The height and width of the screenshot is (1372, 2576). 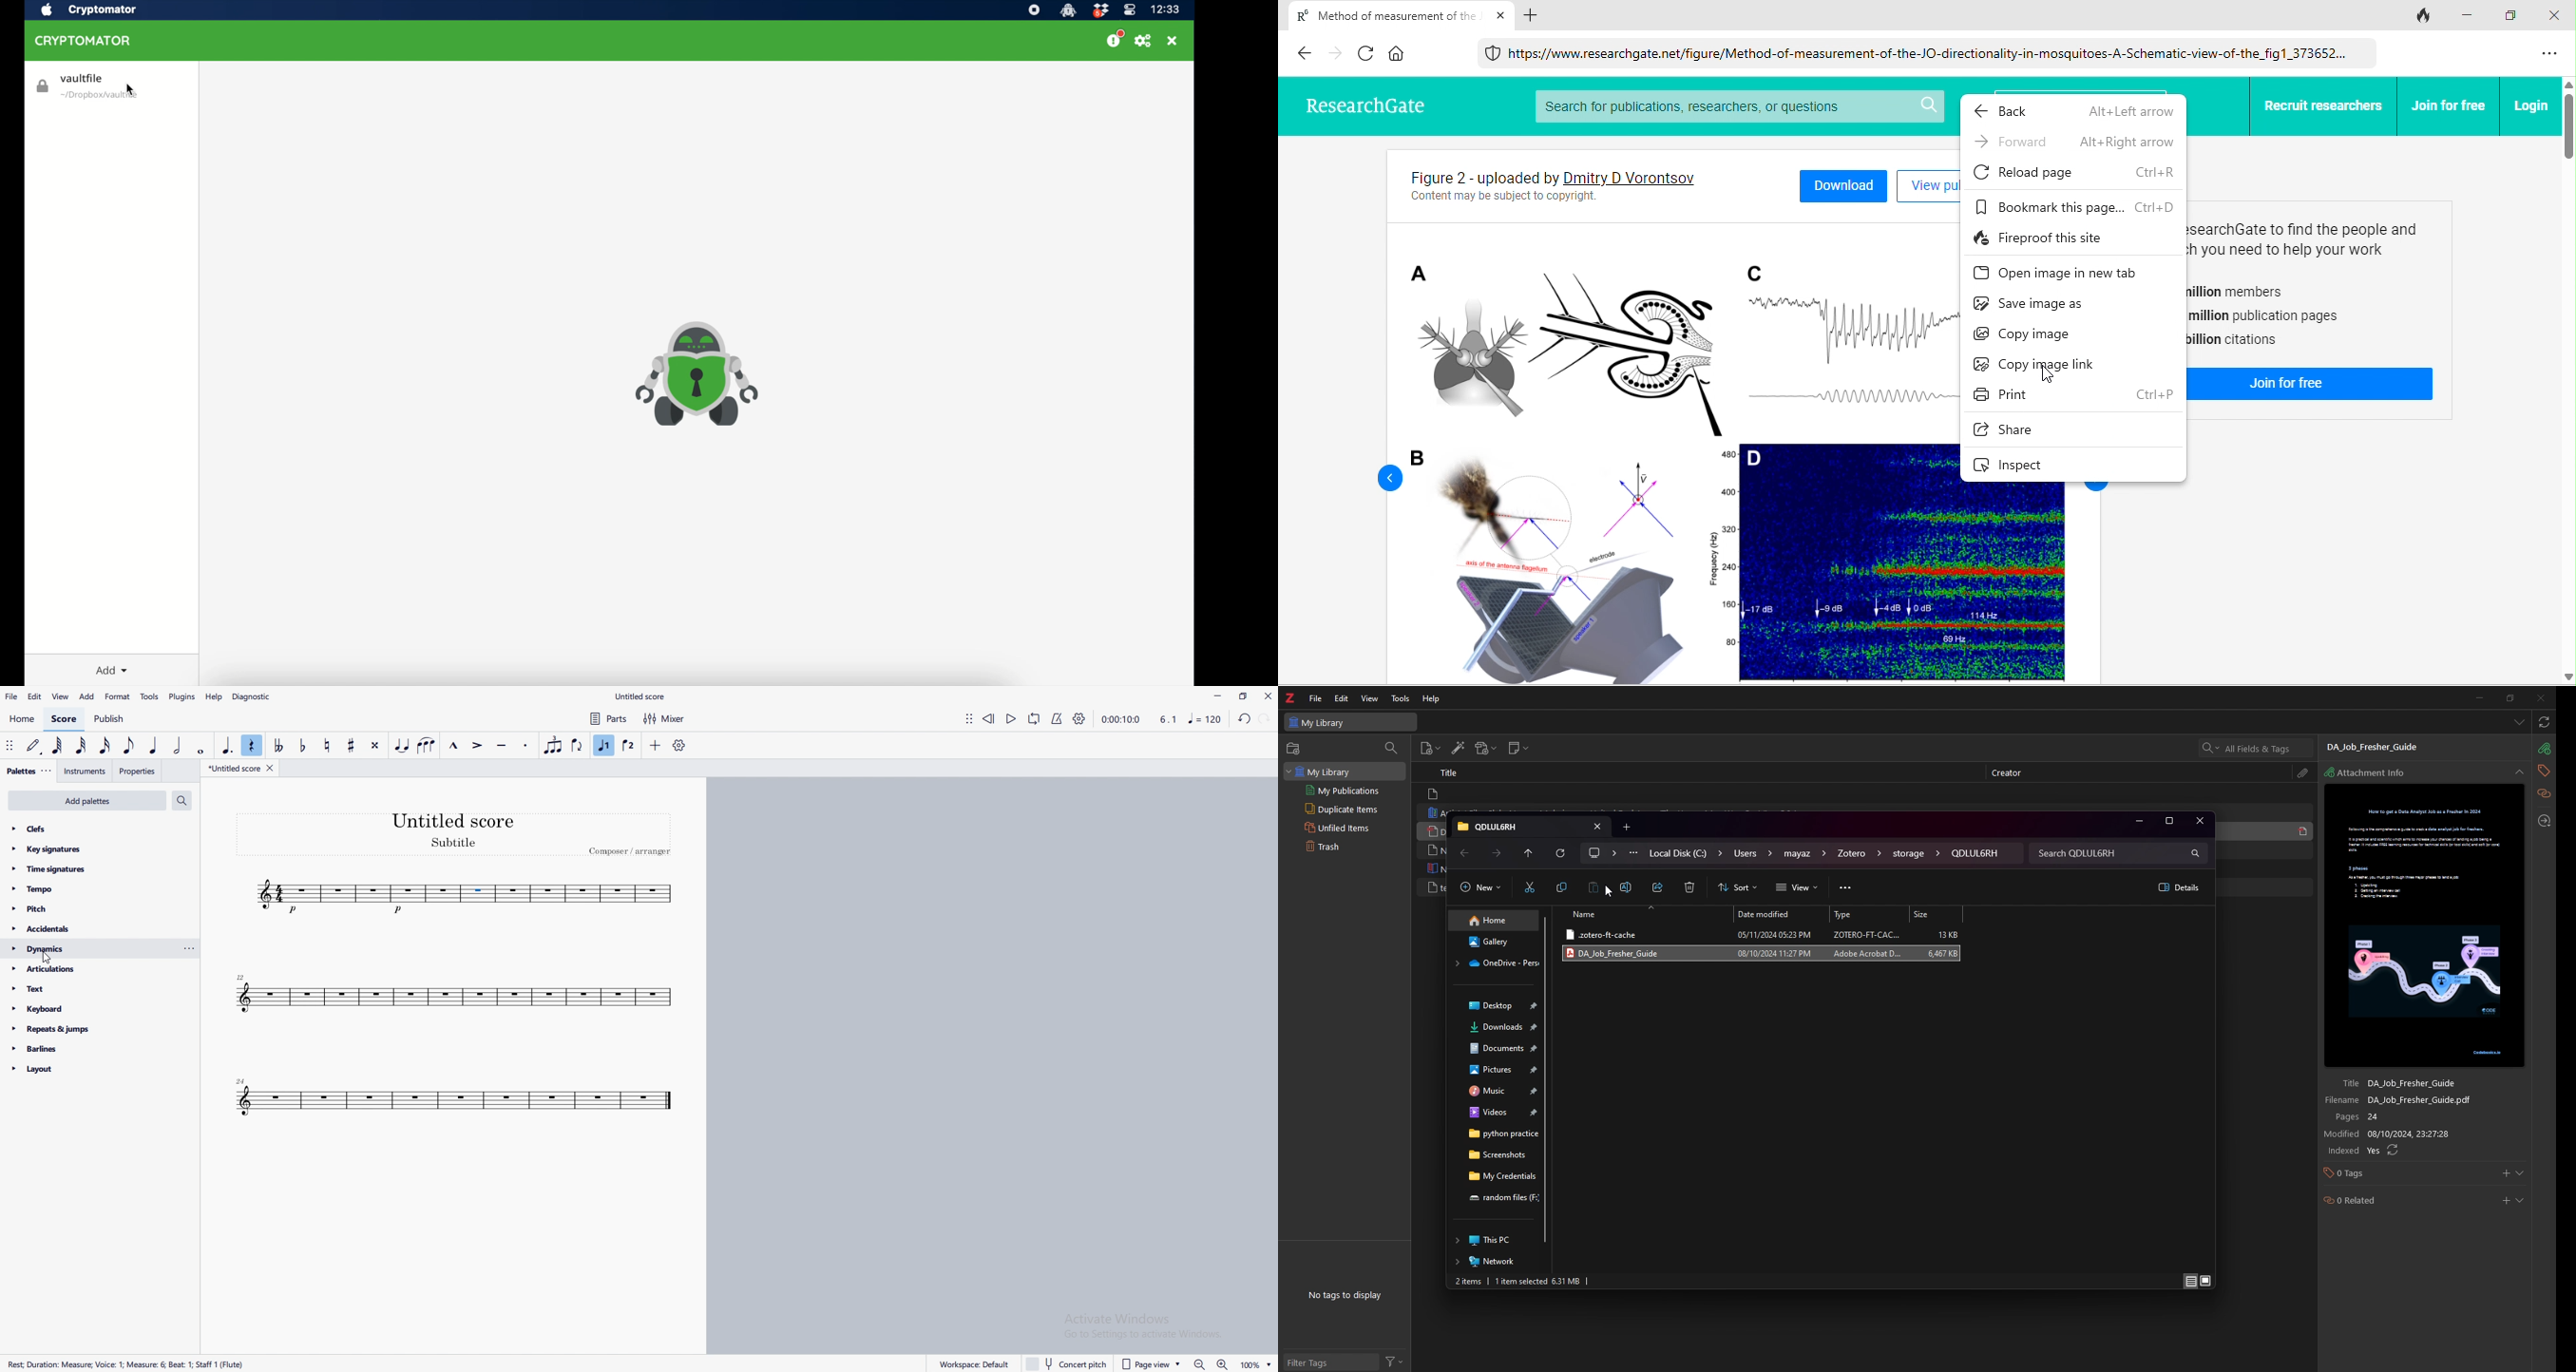 I want to click on time, so click(x=1122, y=718).